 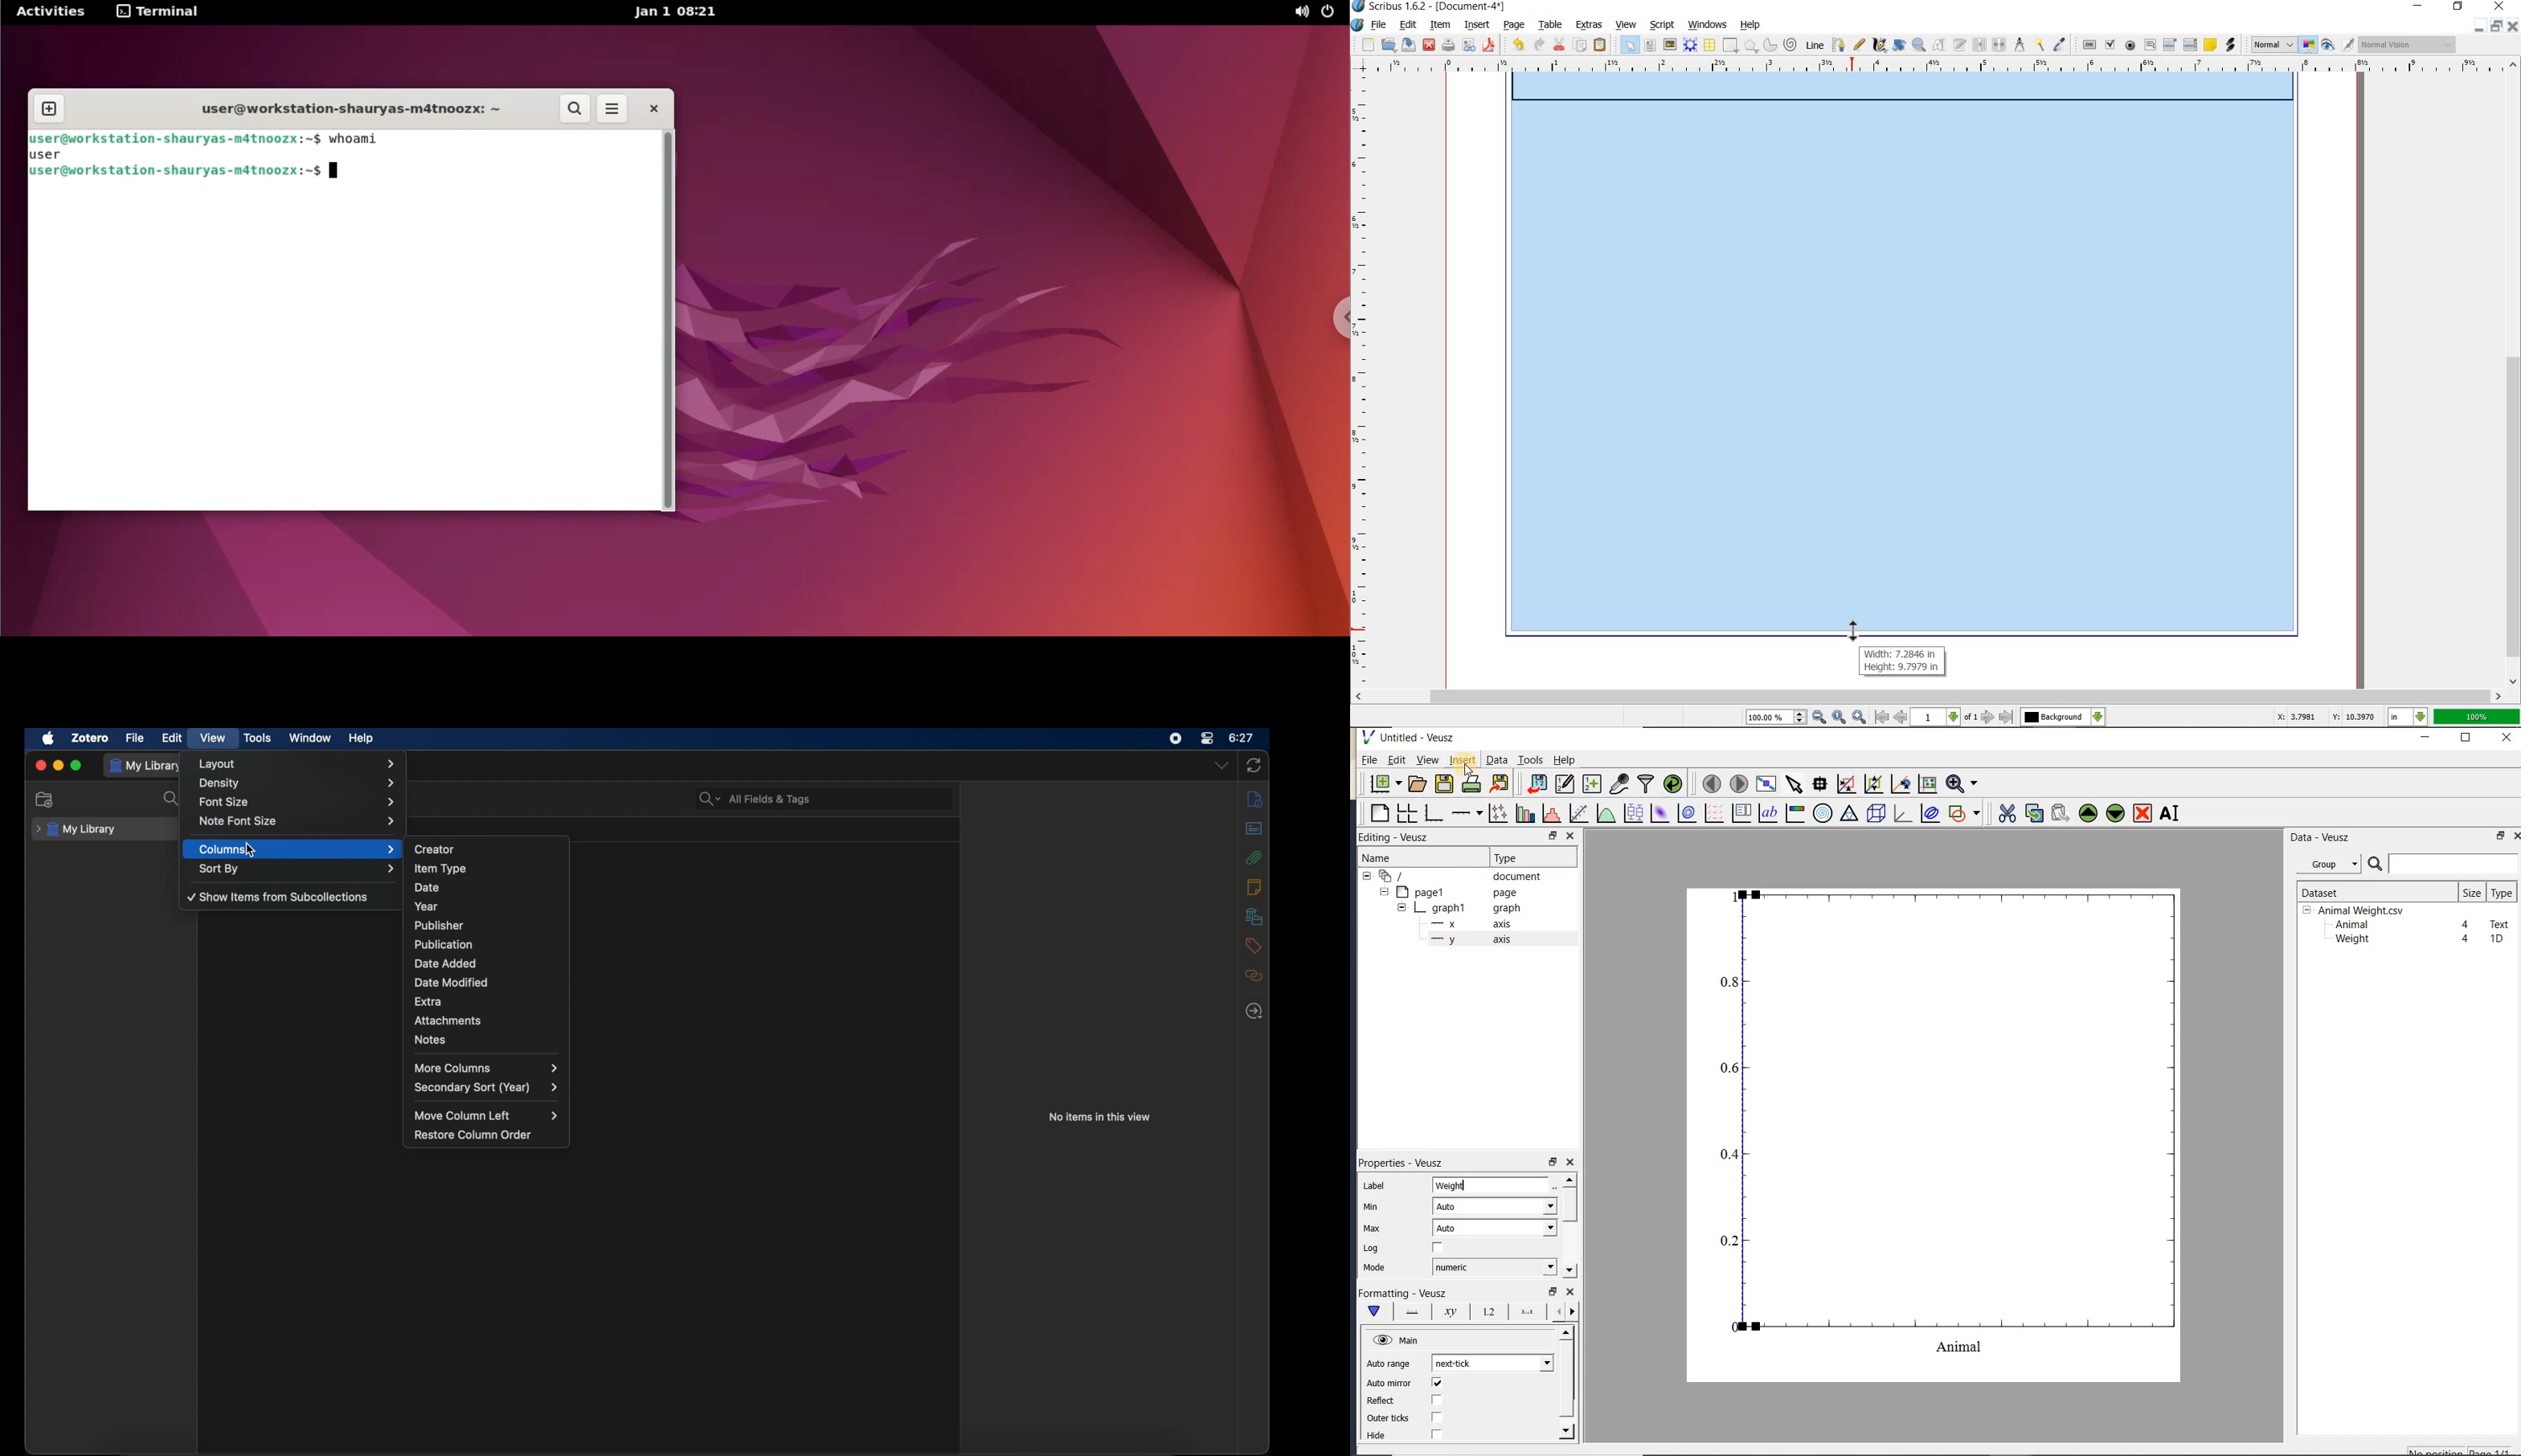 I want to click on 100%, so click(x=2477, y=717).